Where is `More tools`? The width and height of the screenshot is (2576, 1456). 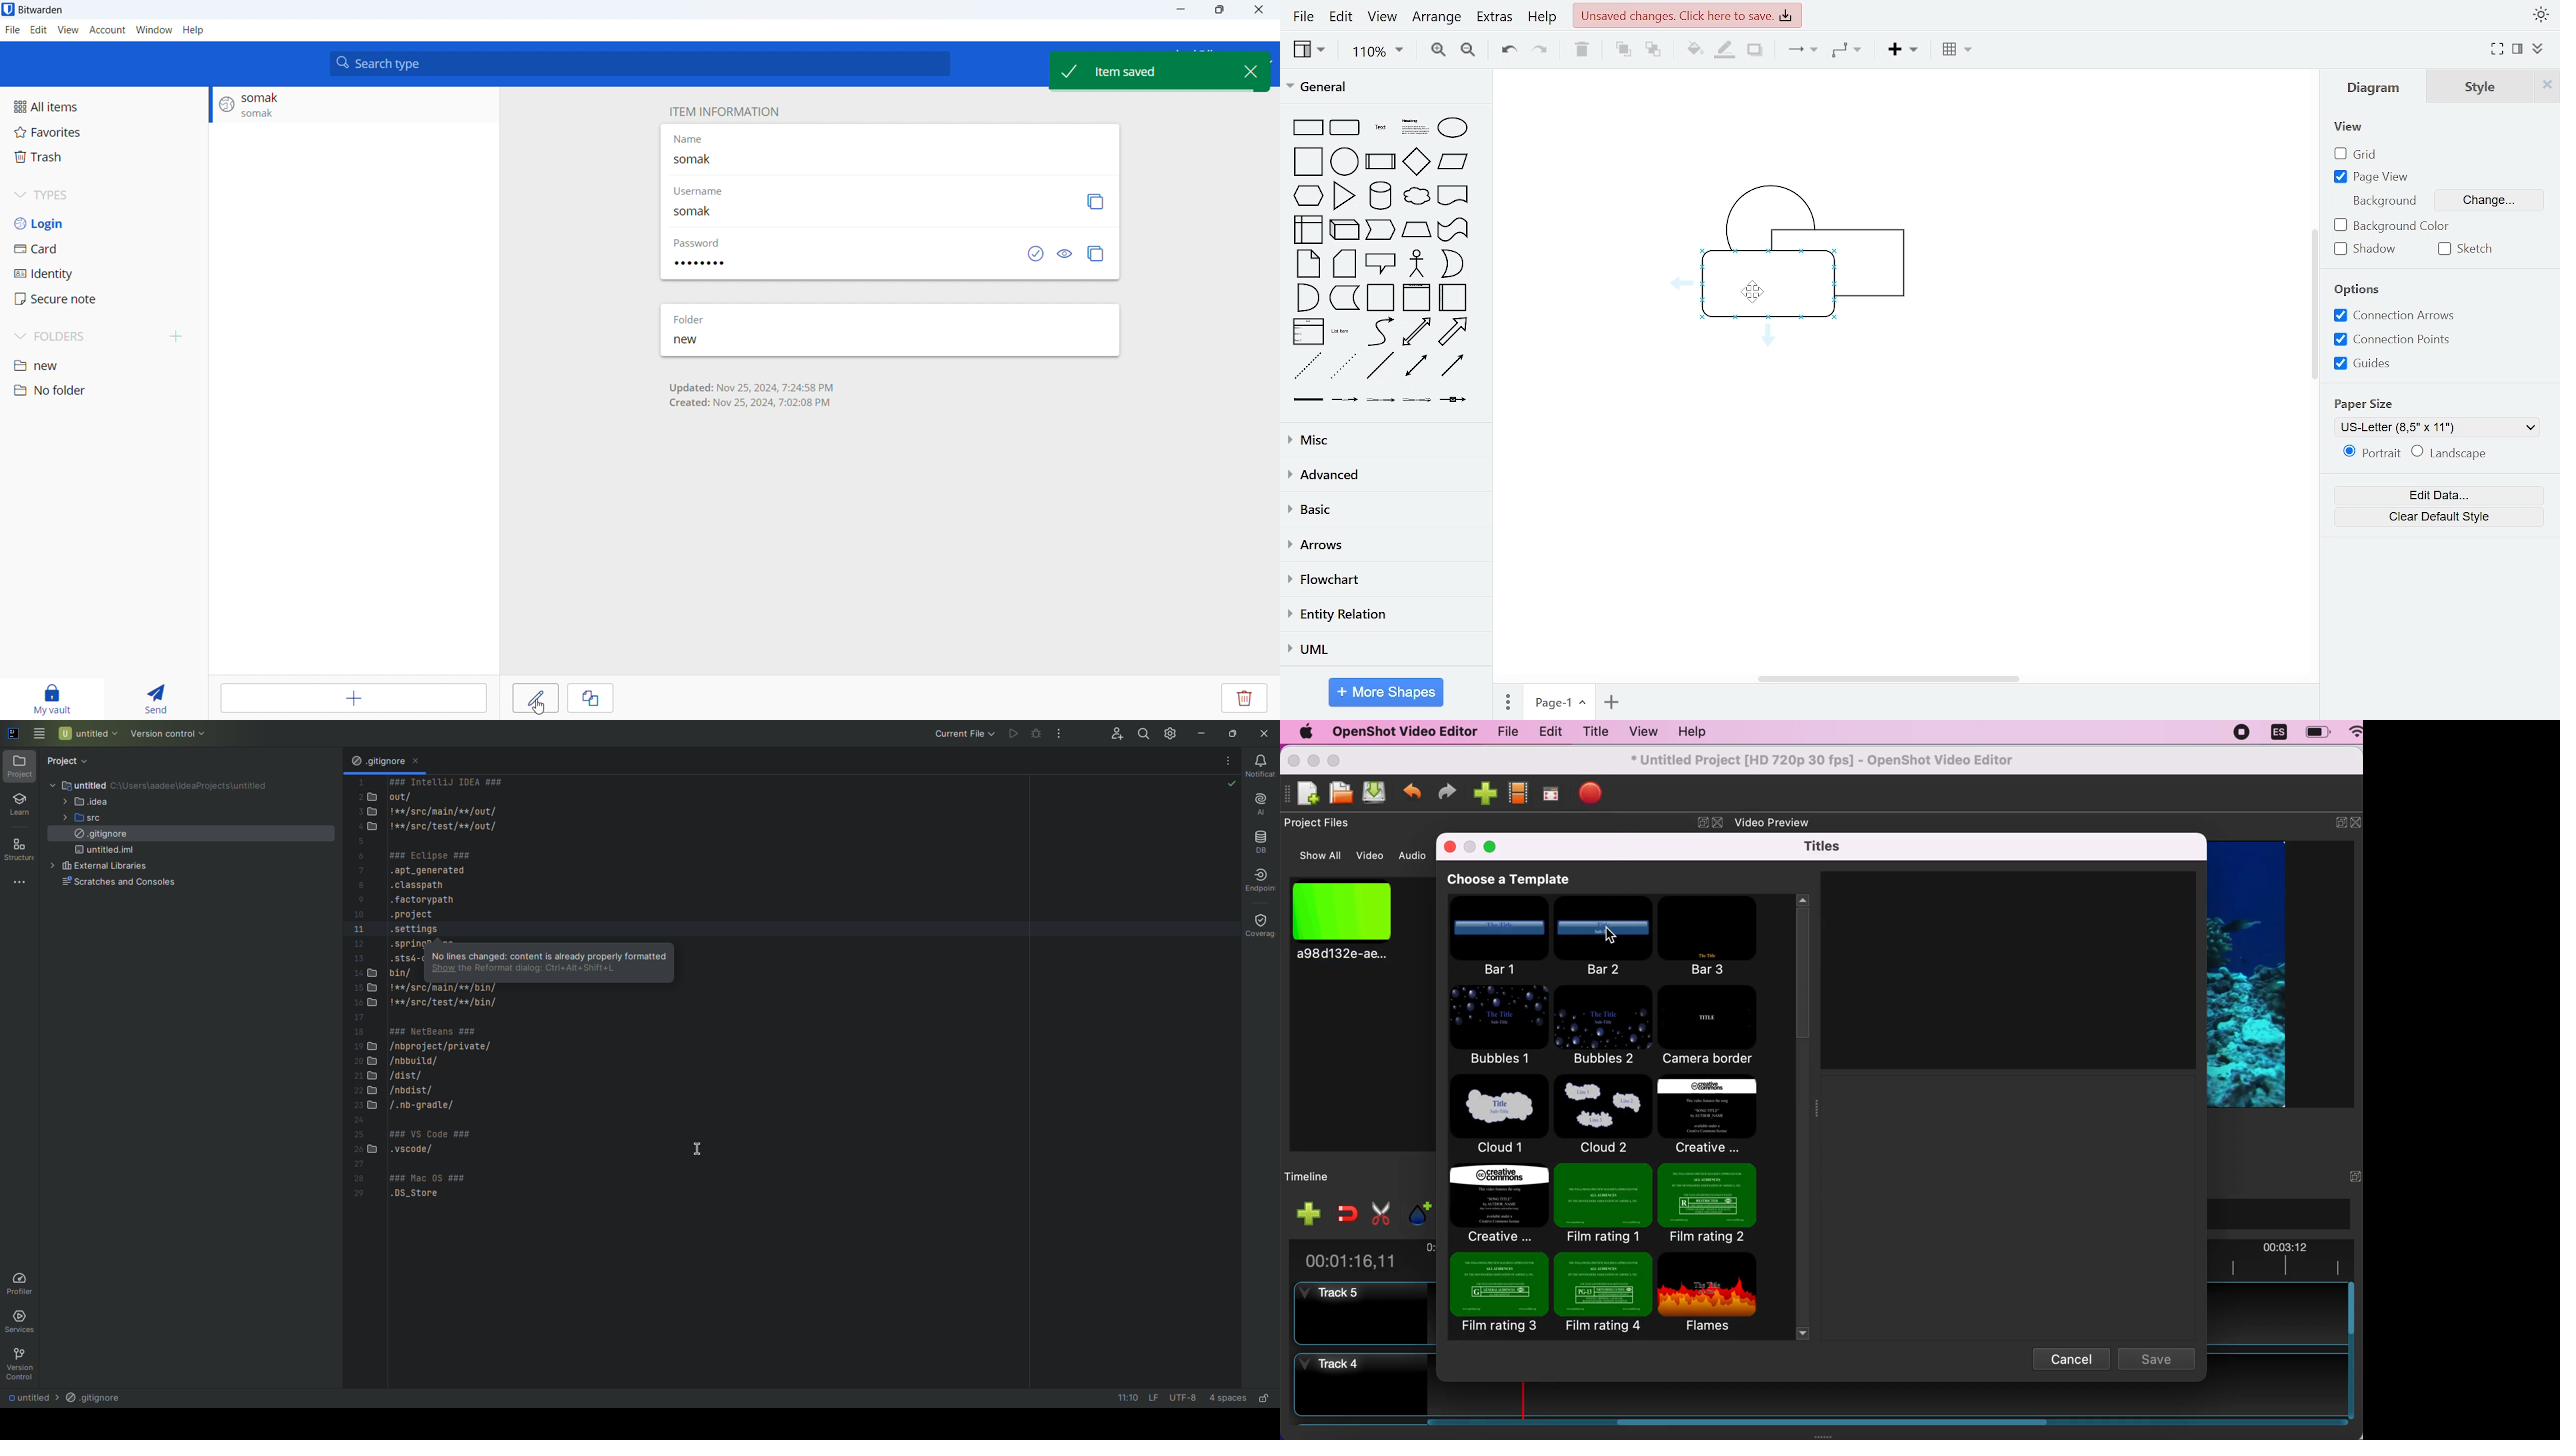
More tools is located at coordinates (22, 881).